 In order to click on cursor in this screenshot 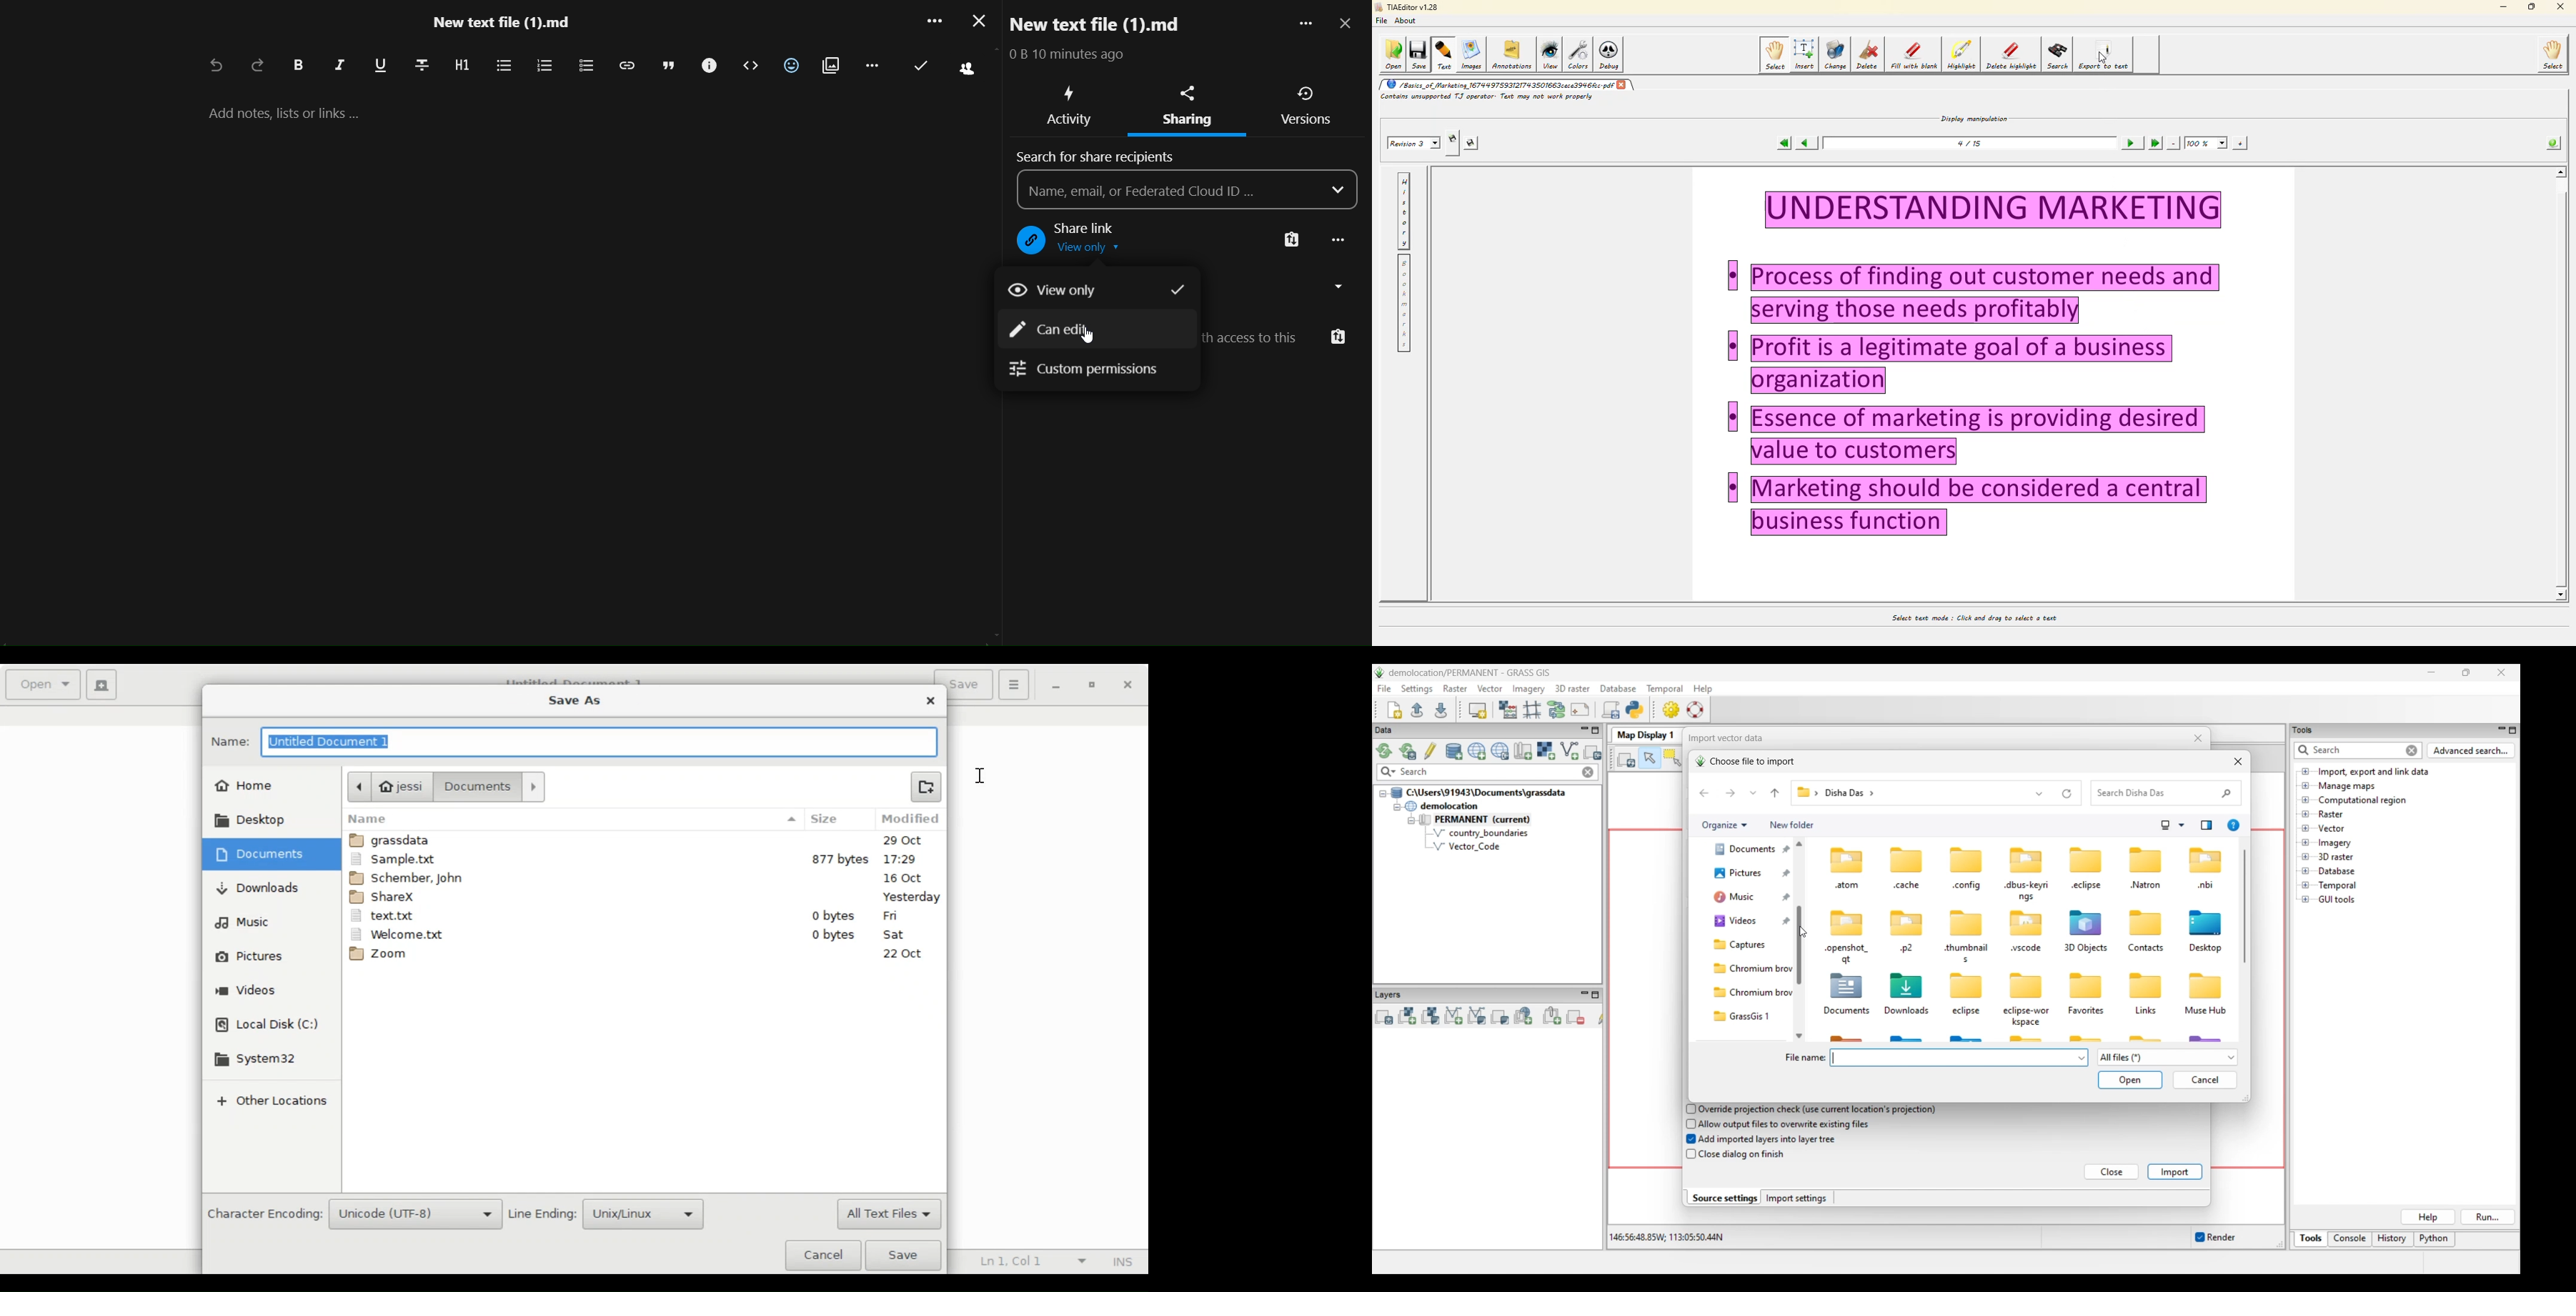, I will do `click(981, 776)`.